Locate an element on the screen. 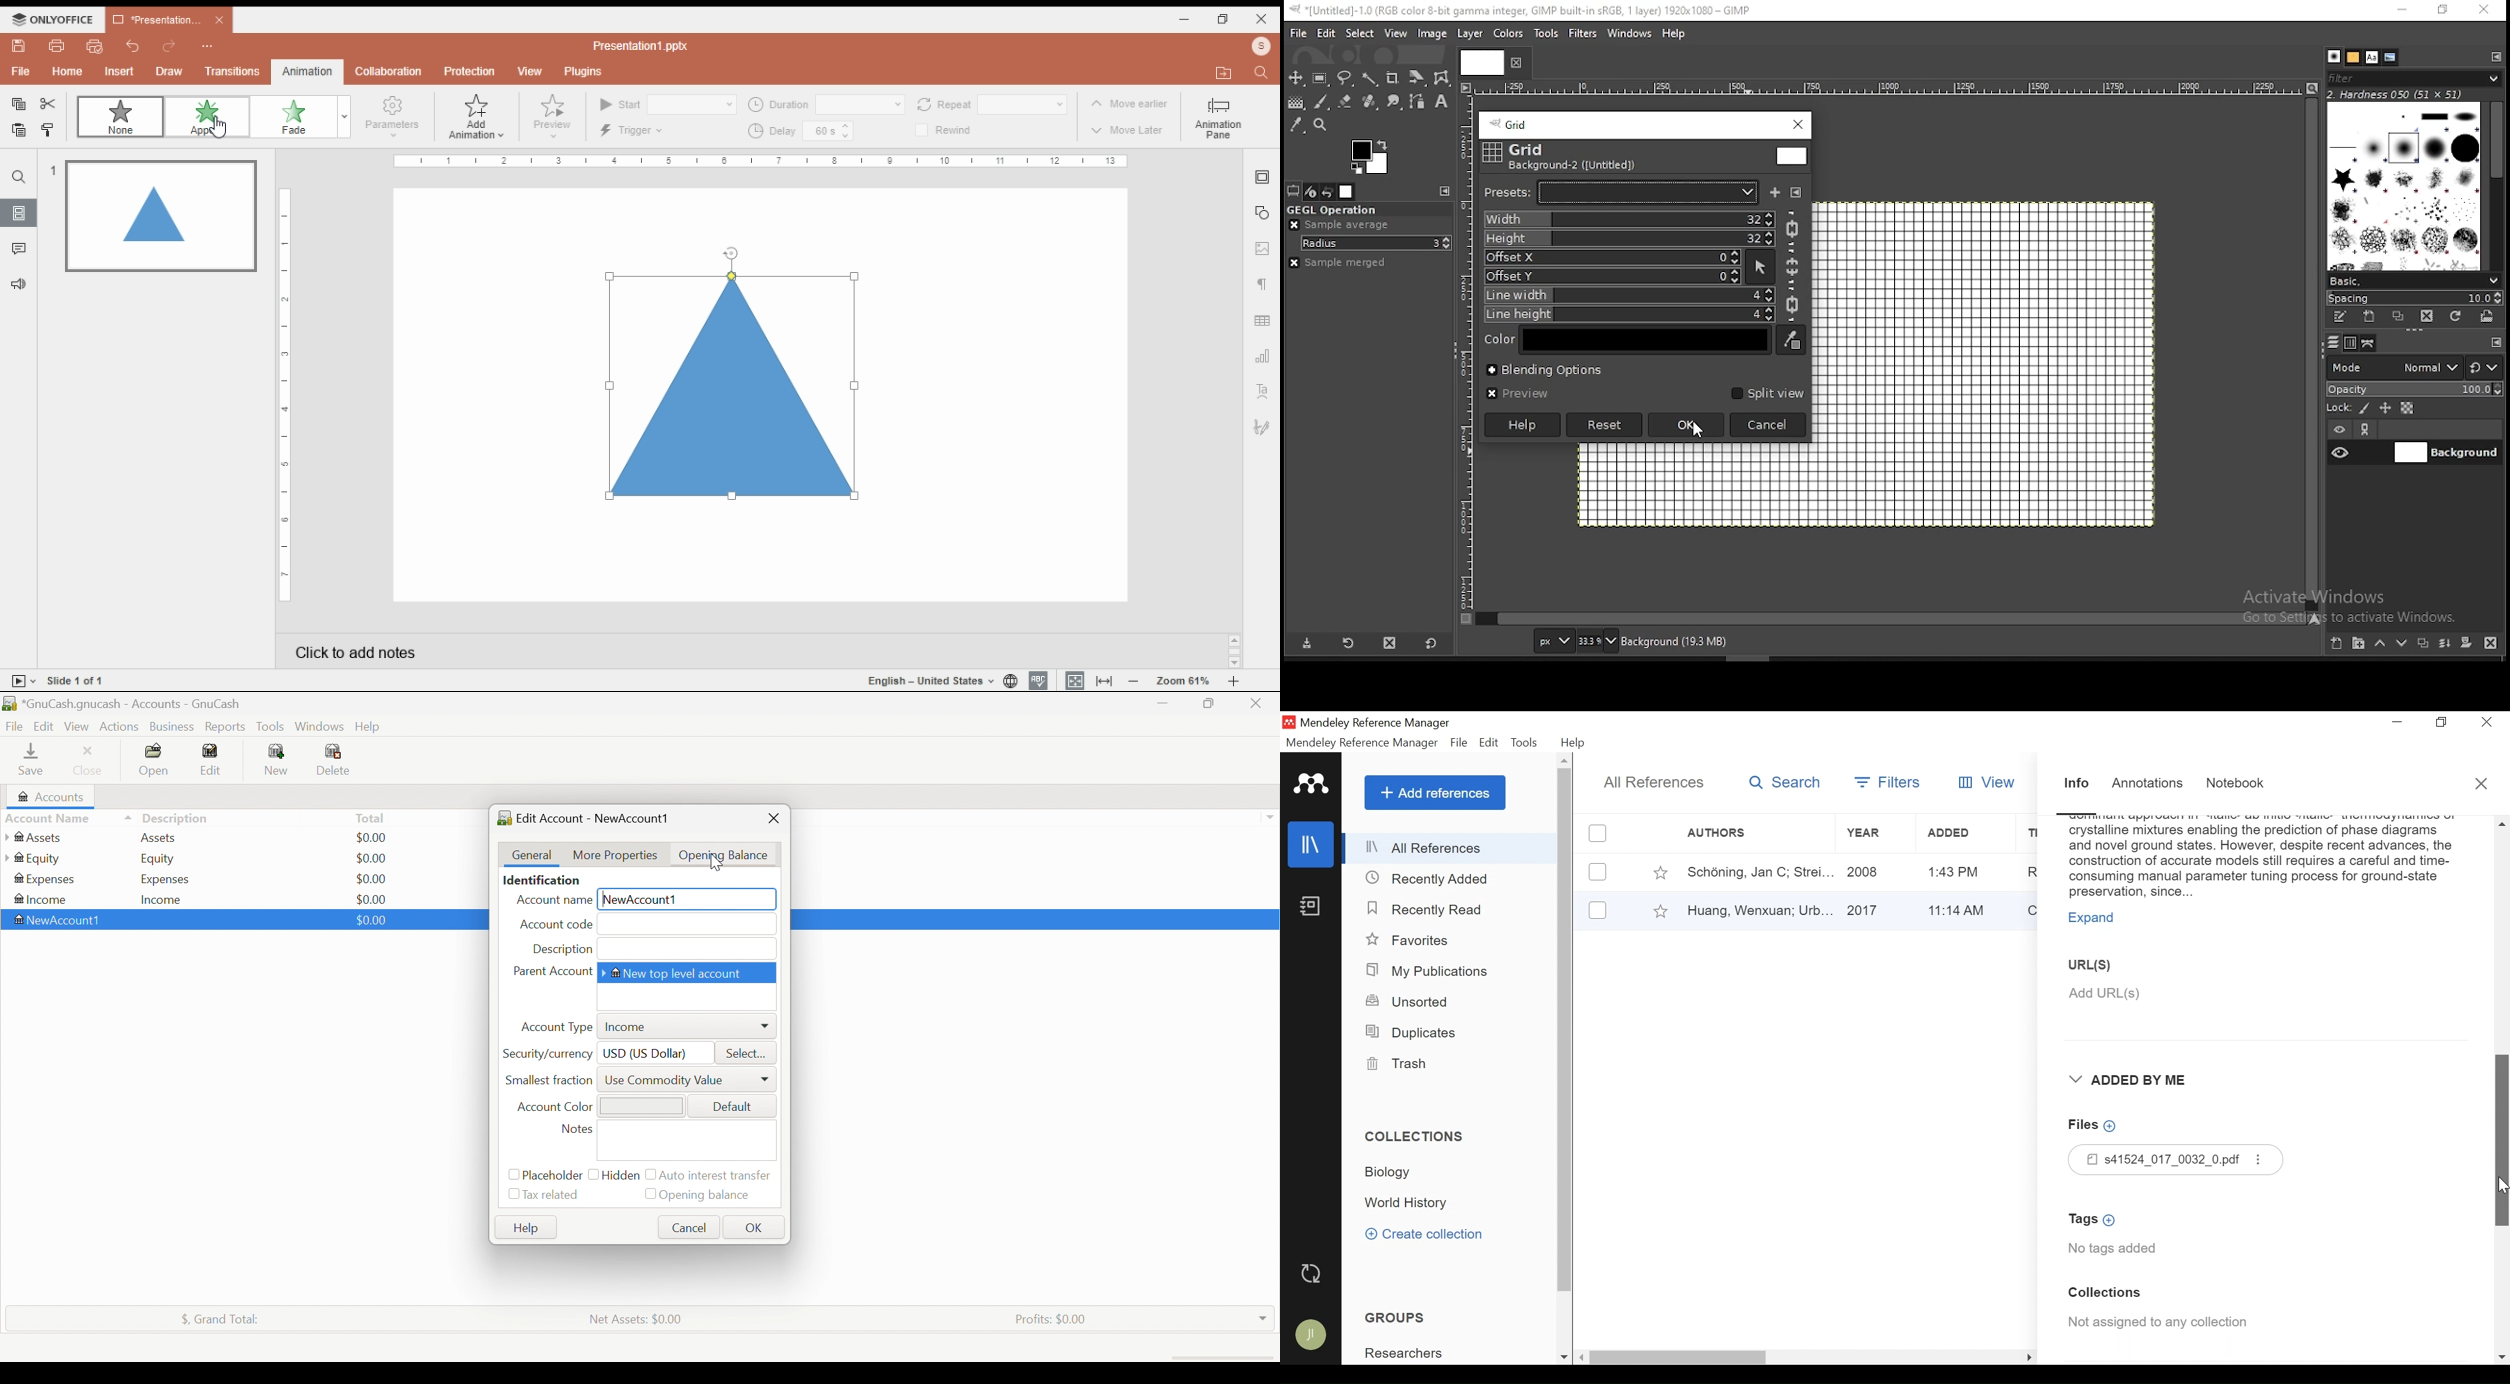 The width and height of the screenshot is (2520, 1400). Opening Balance is located at coordinates (721, 854).